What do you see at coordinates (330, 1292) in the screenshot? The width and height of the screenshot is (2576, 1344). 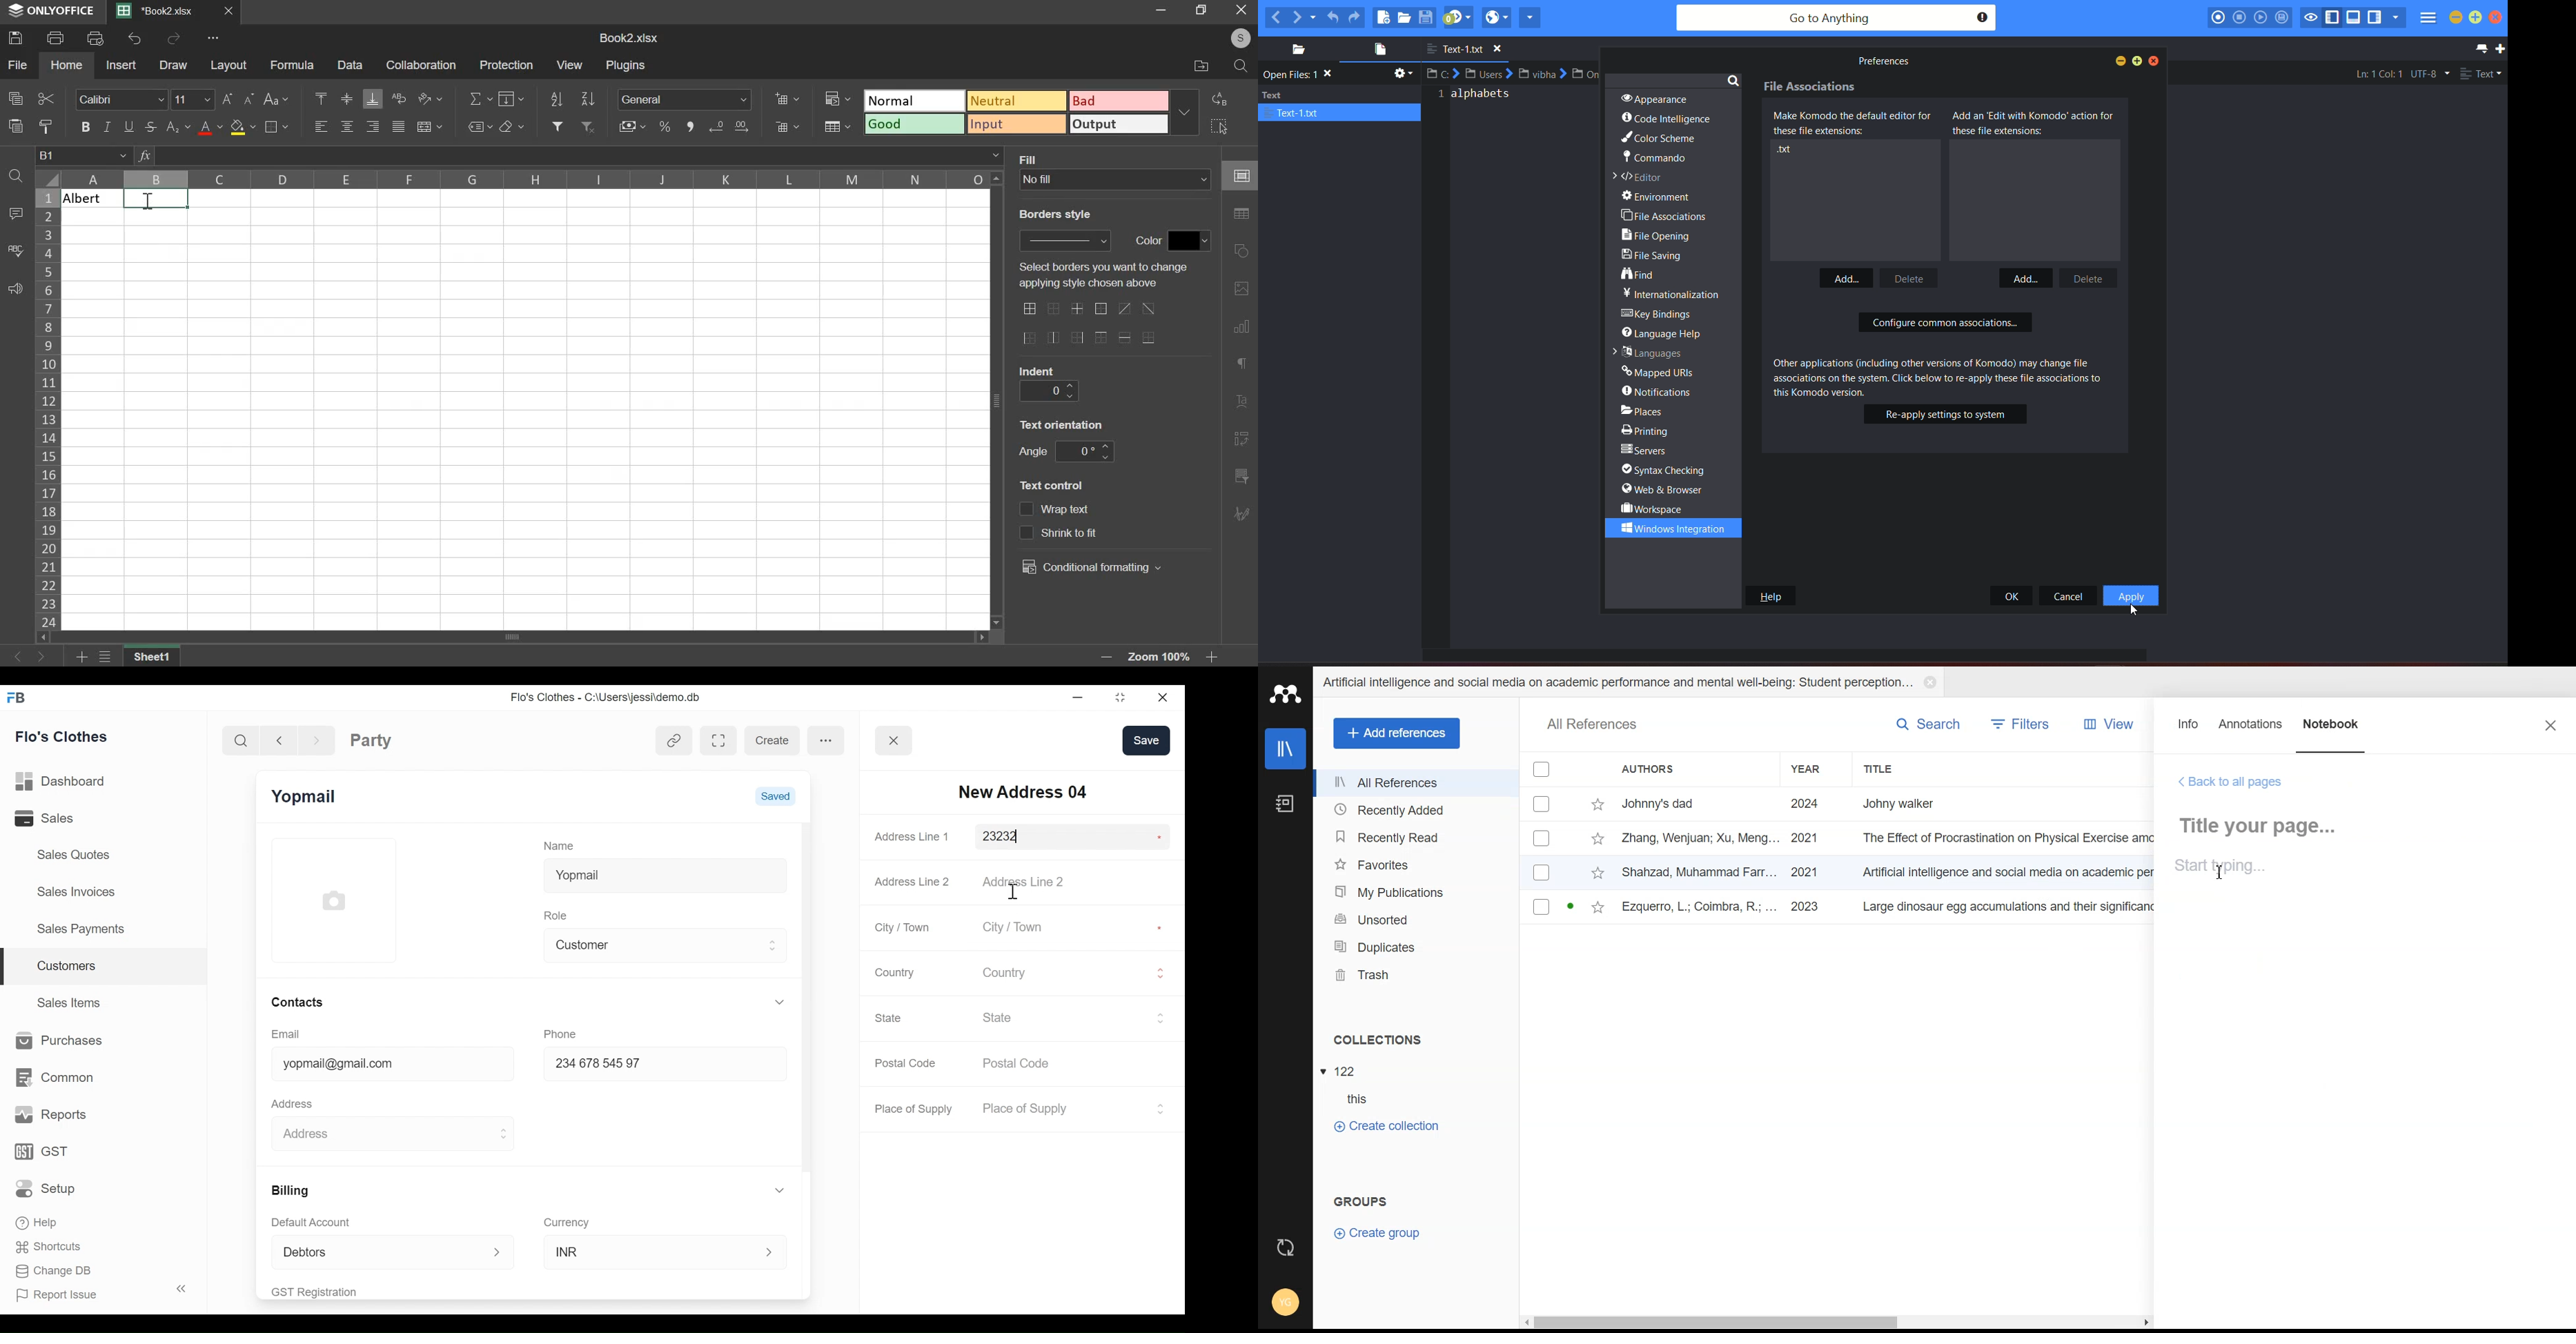 I see `GST Registration` at bounding box center [330, 1292].